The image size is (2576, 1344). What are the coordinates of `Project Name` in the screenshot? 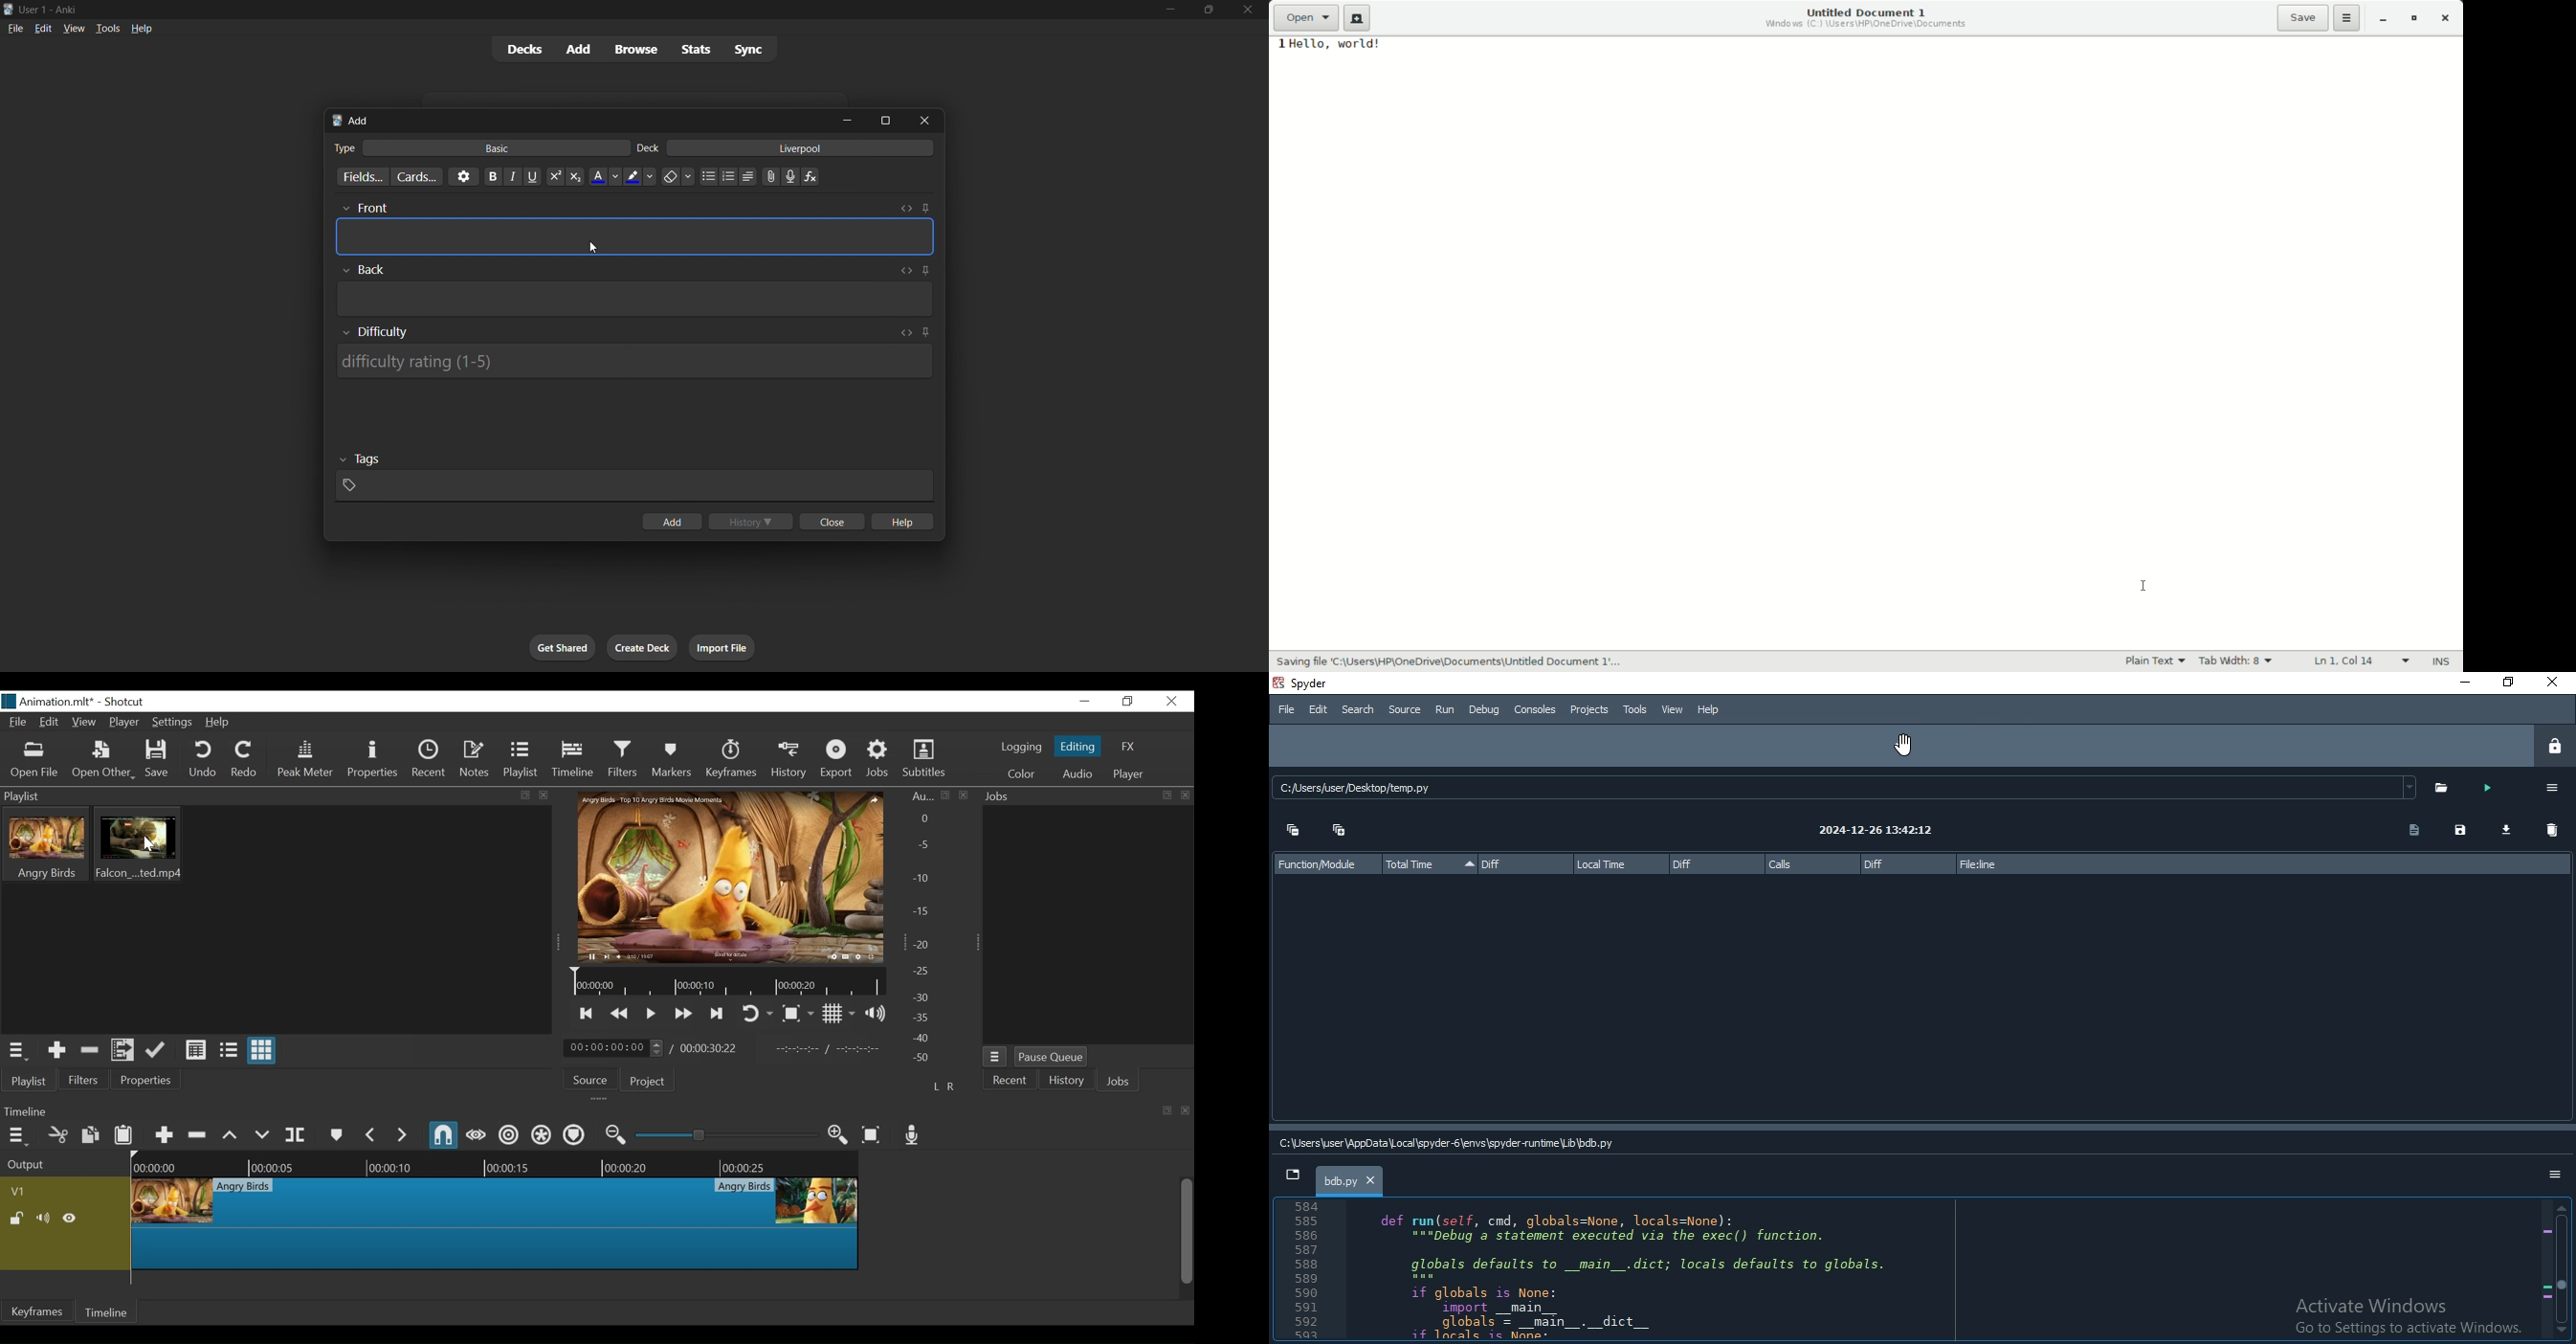 It's located at (58, 703).